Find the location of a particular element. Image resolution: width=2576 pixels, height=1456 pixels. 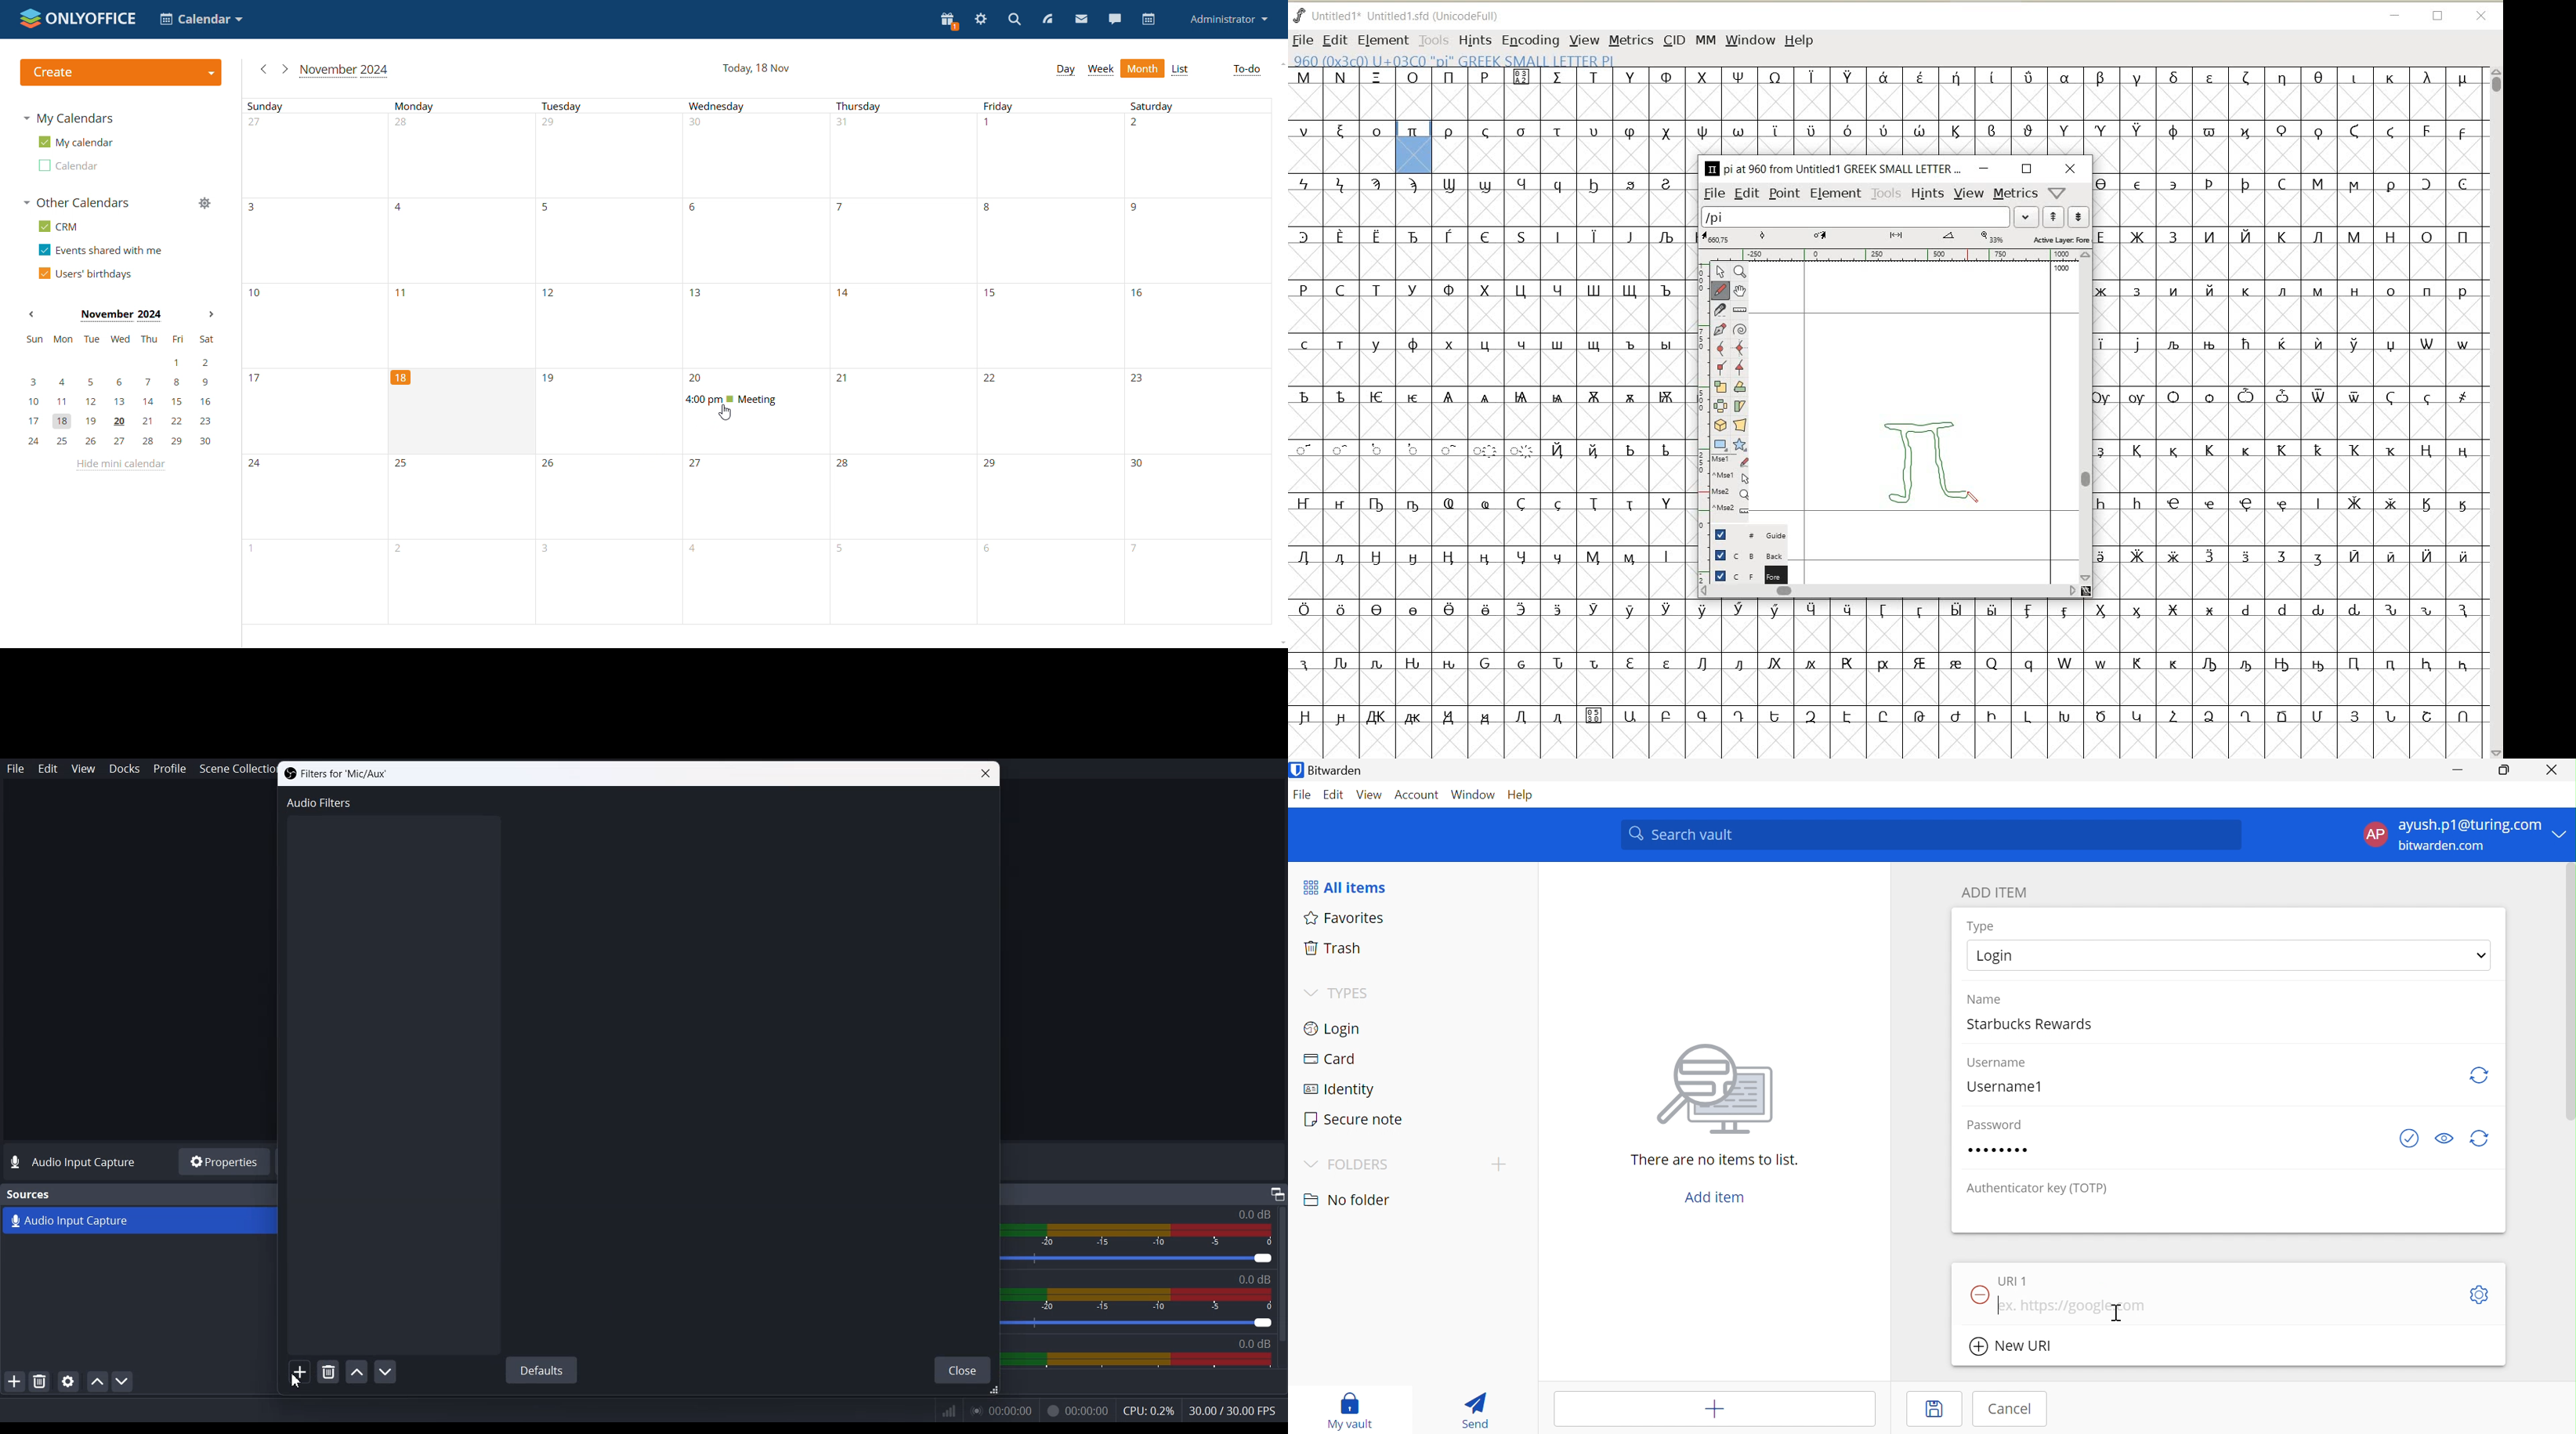

30.00/300 is located at coordinates (1237, 1412).